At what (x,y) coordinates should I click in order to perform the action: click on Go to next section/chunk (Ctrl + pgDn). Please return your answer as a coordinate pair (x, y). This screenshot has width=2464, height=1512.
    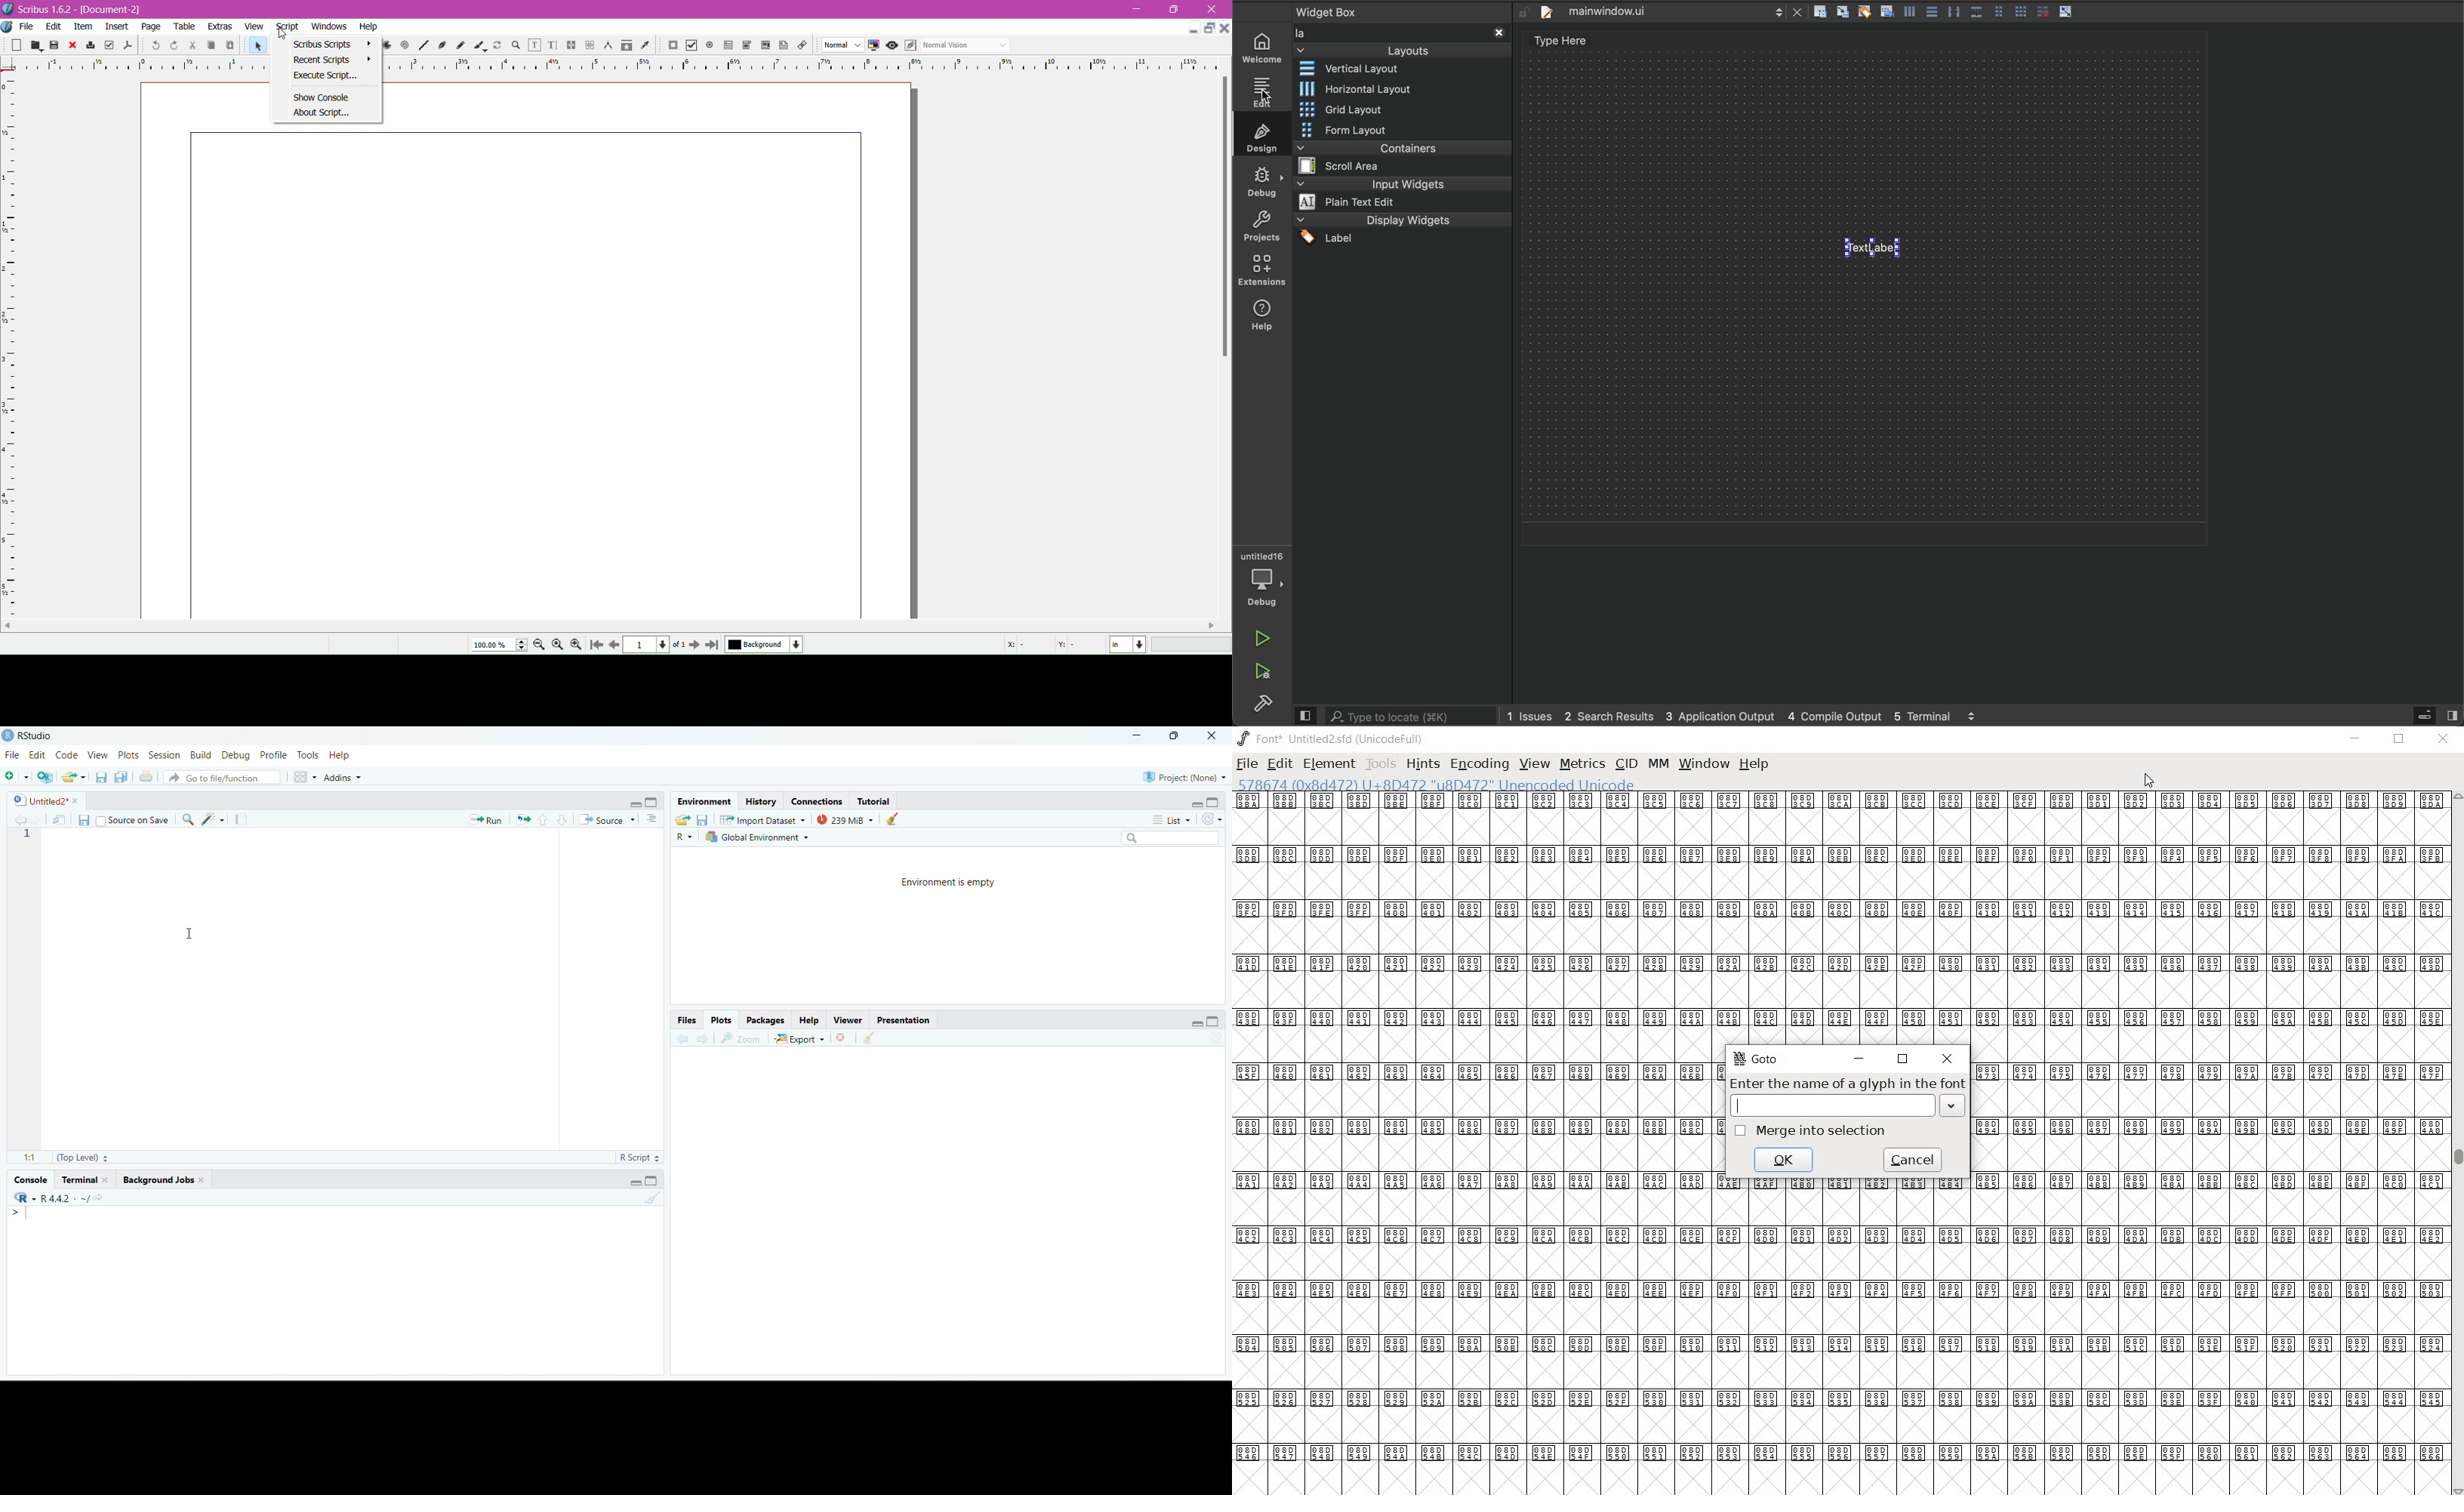
    Looking at the image, I should click on (561, 820).